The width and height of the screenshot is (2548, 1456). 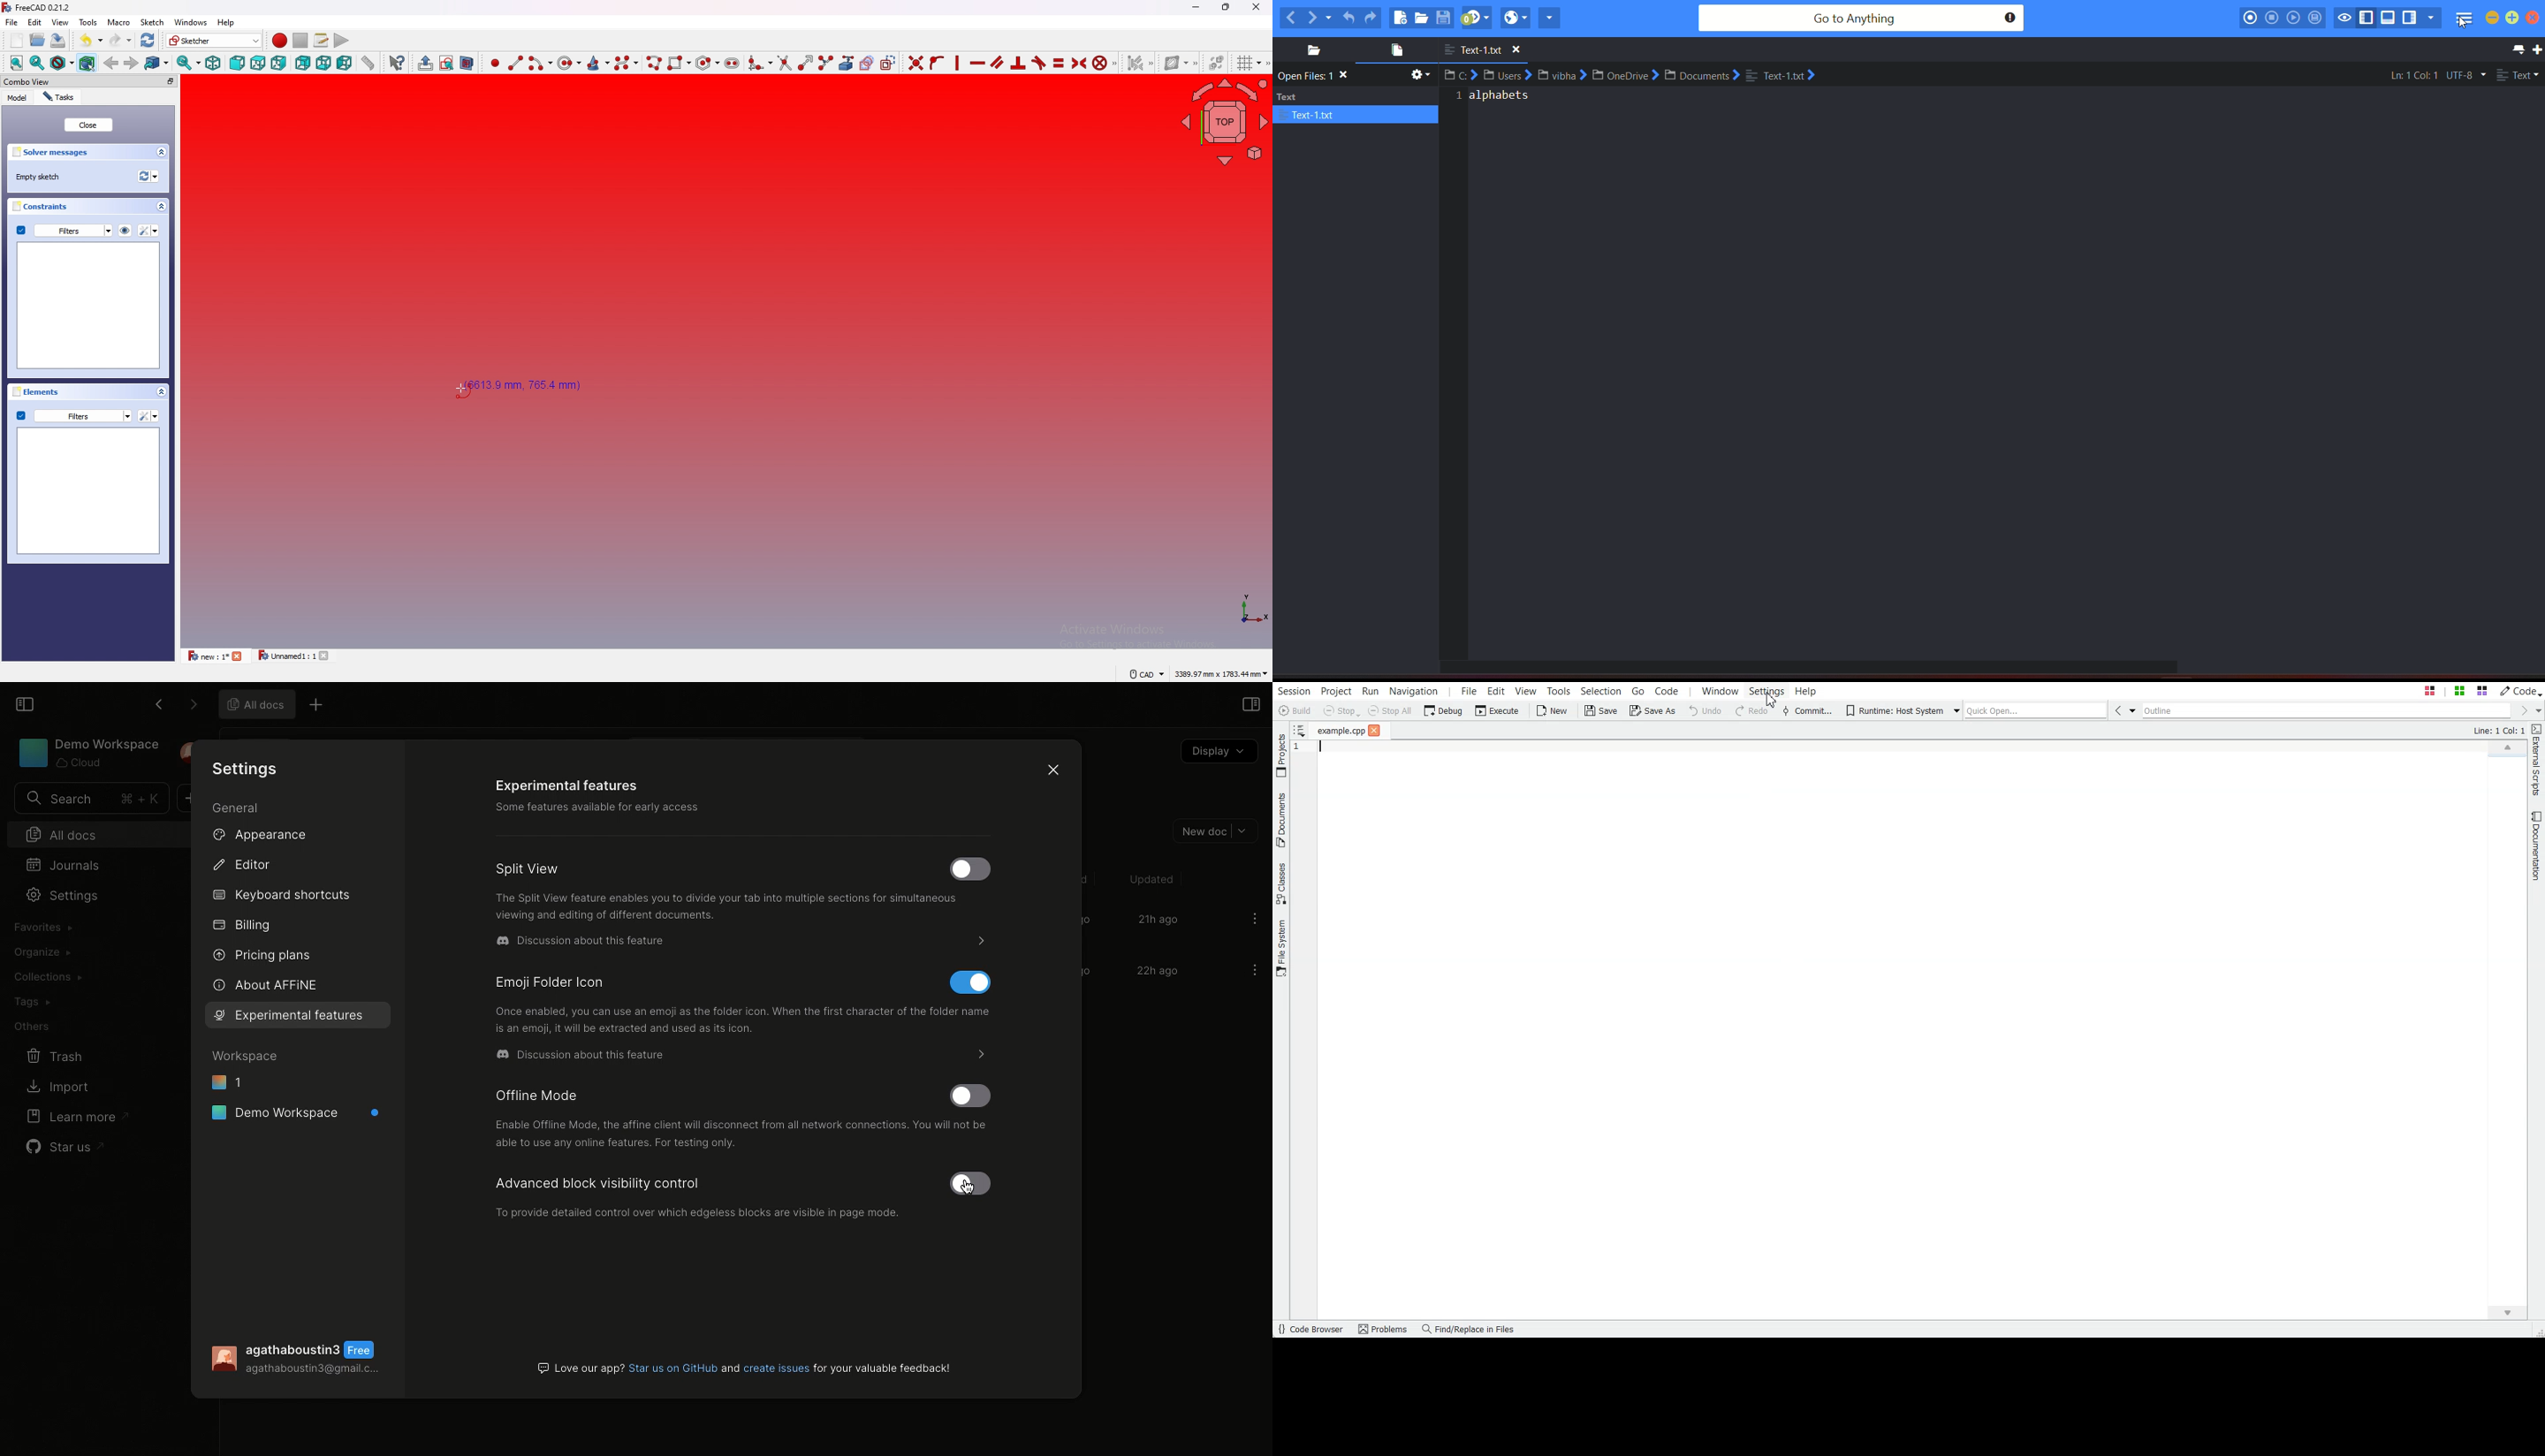 I want to click on Journals, so click(x=67, y=864).